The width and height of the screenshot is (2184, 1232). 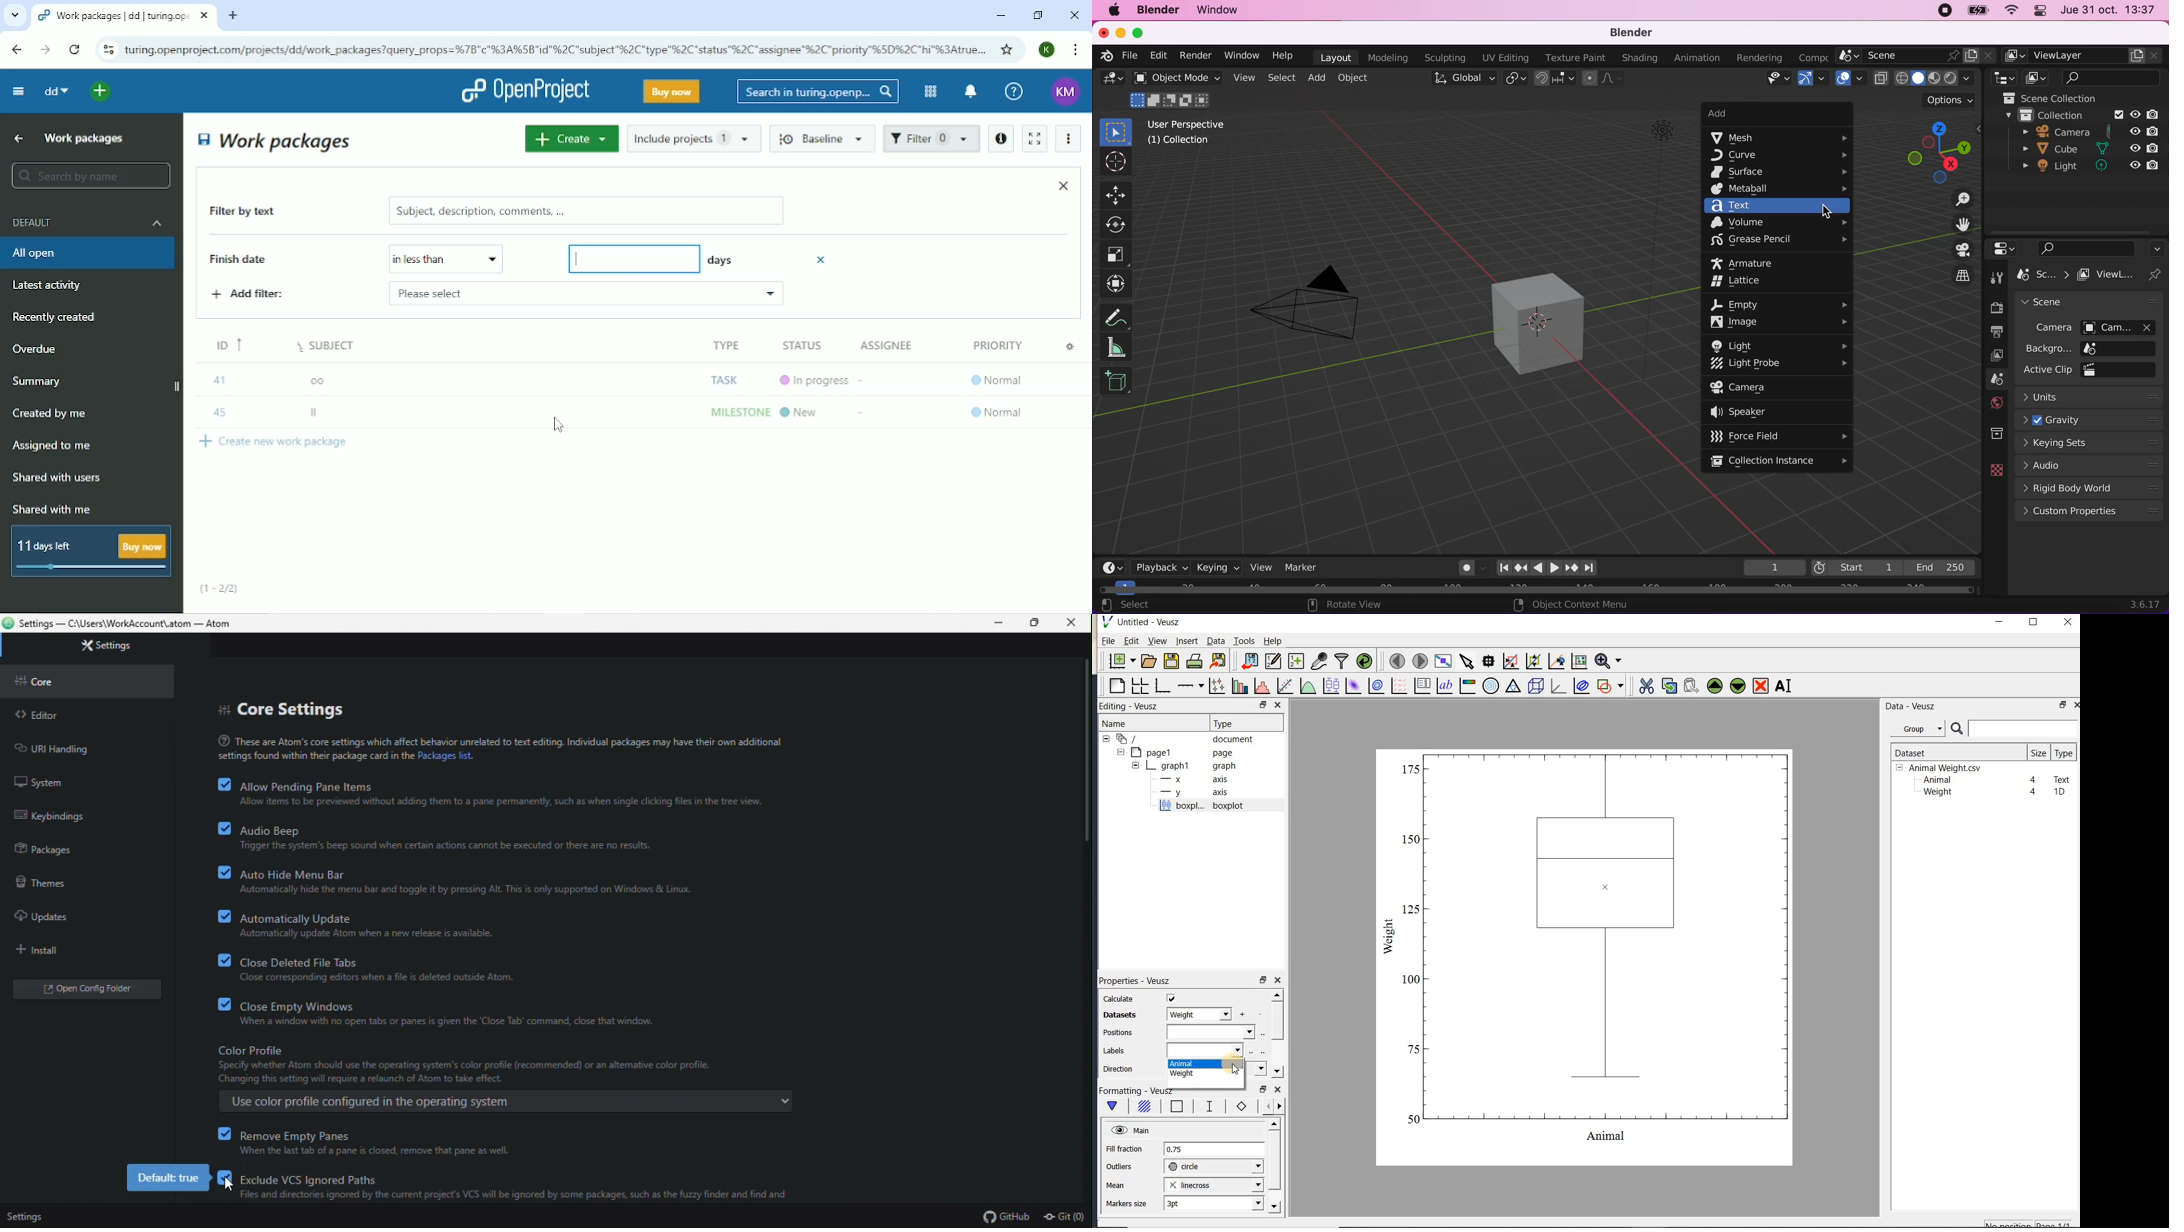 What do you see at coordinates (1277, 705) in the screenshot?
I see `CLOSE` at bounding box center [1277, 705].